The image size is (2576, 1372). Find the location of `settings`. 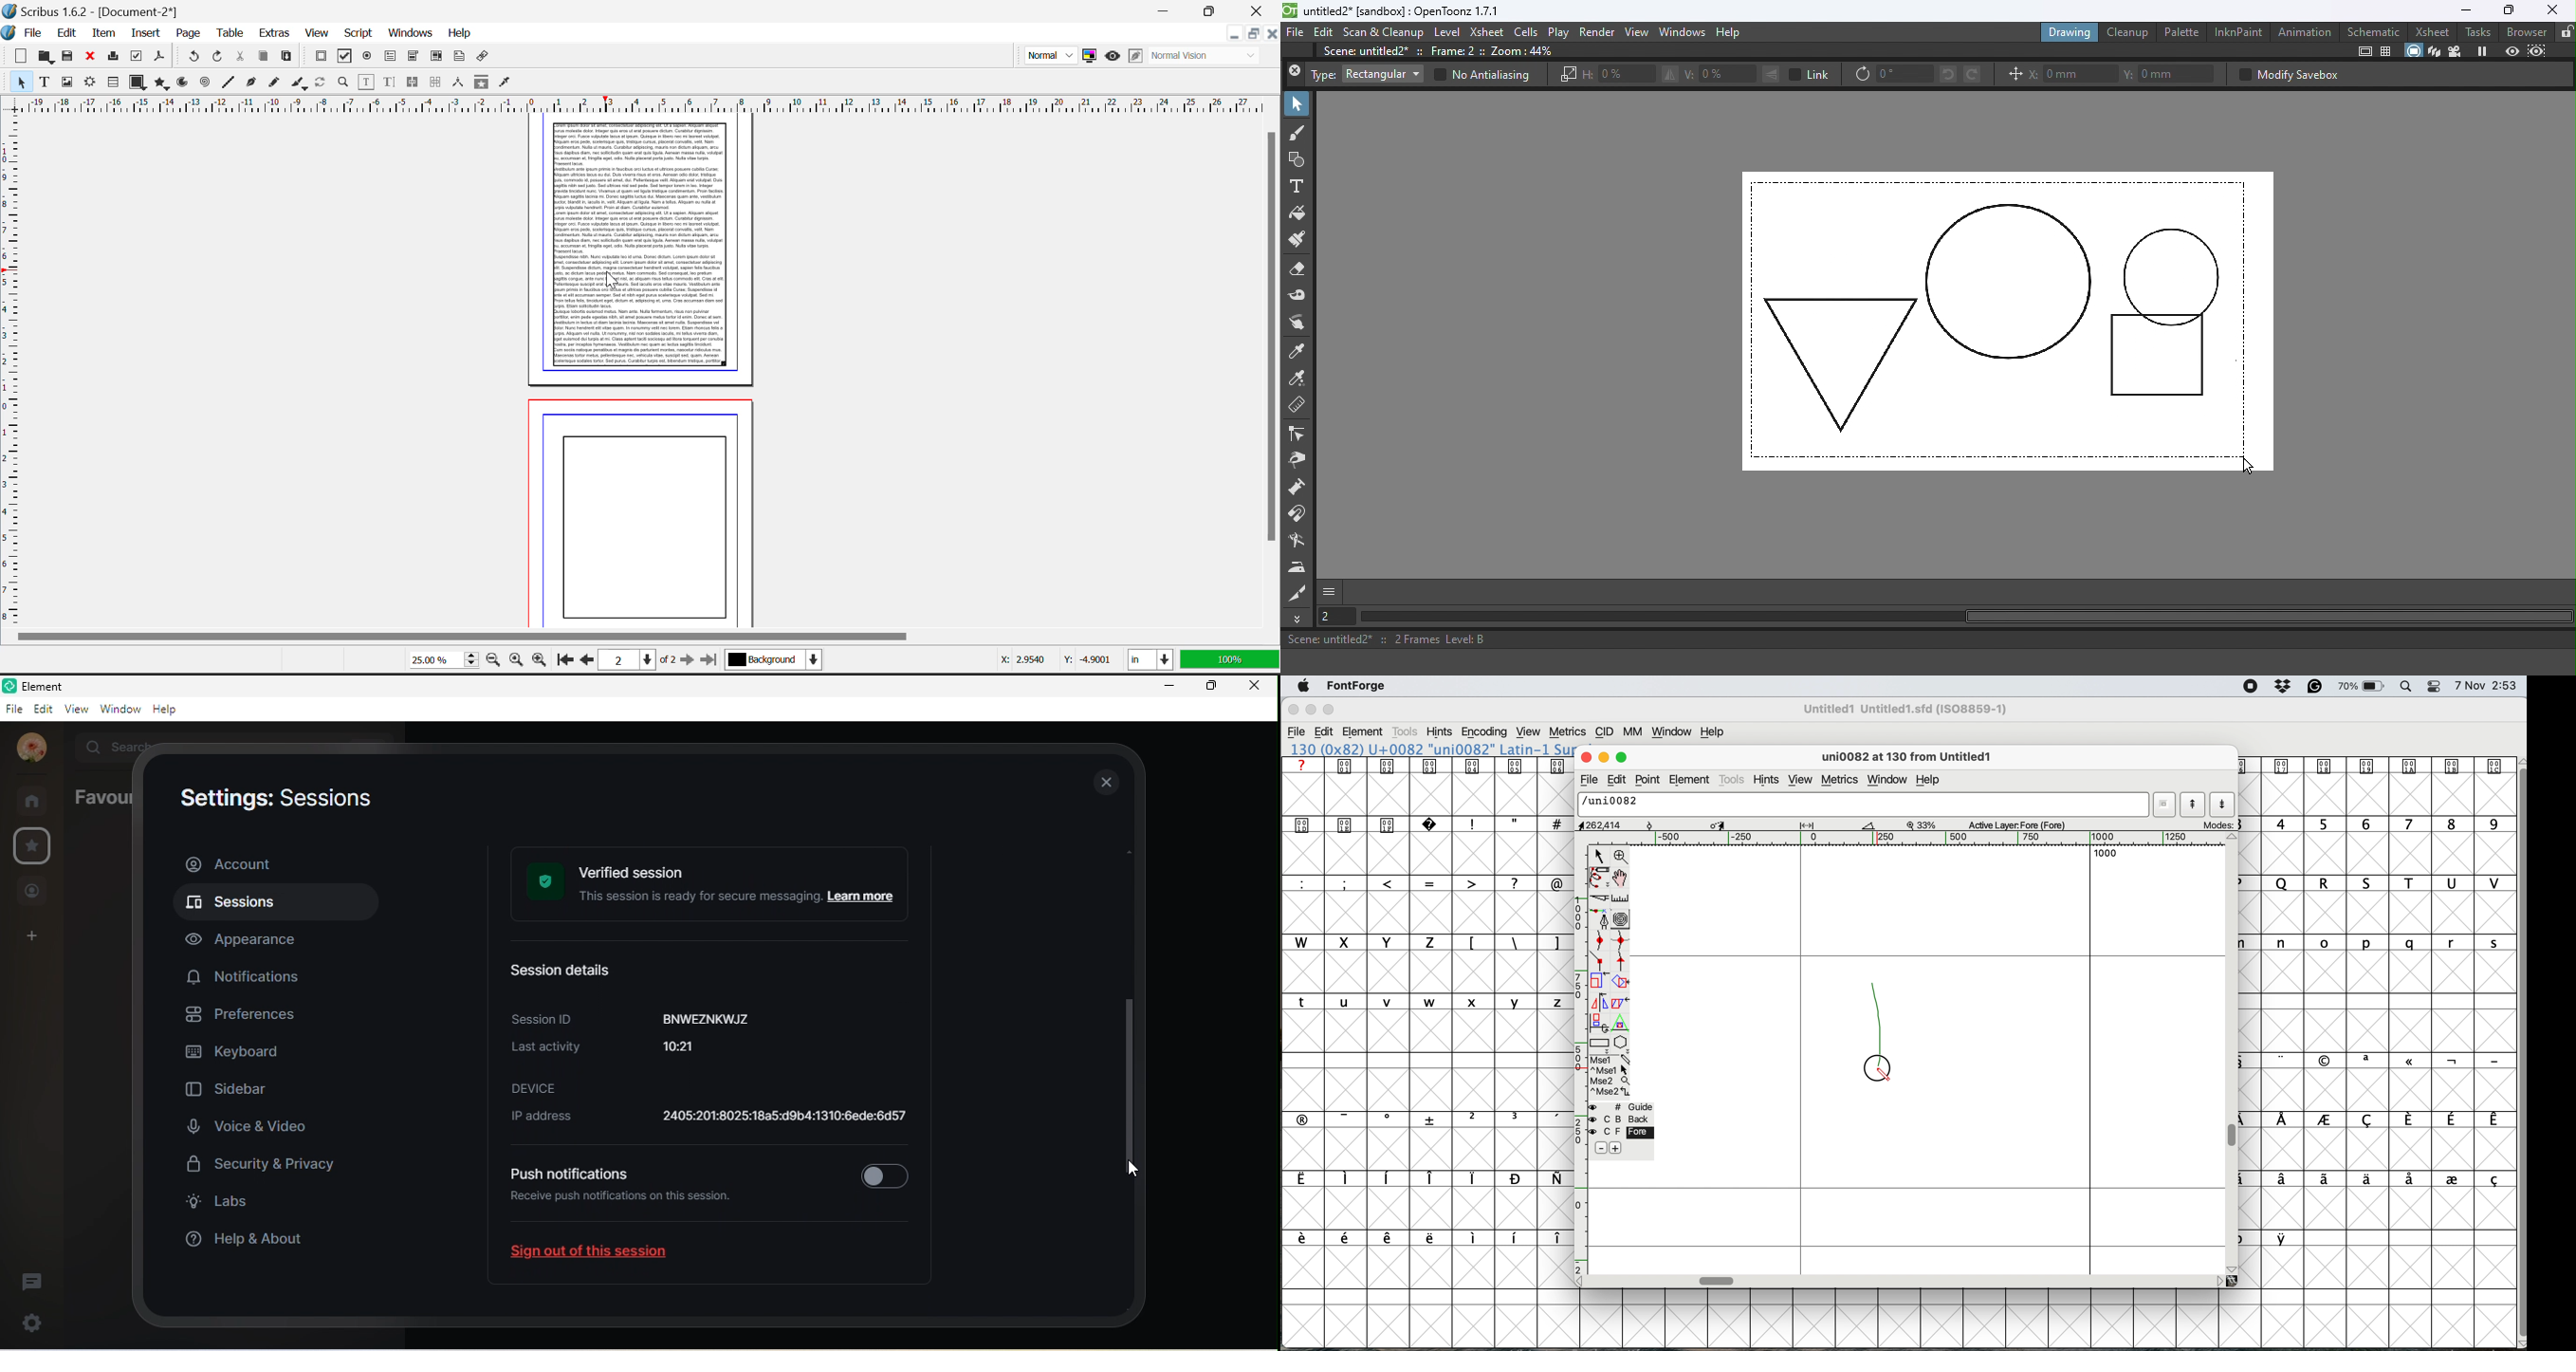

settings is located at coordinates (35, 845).